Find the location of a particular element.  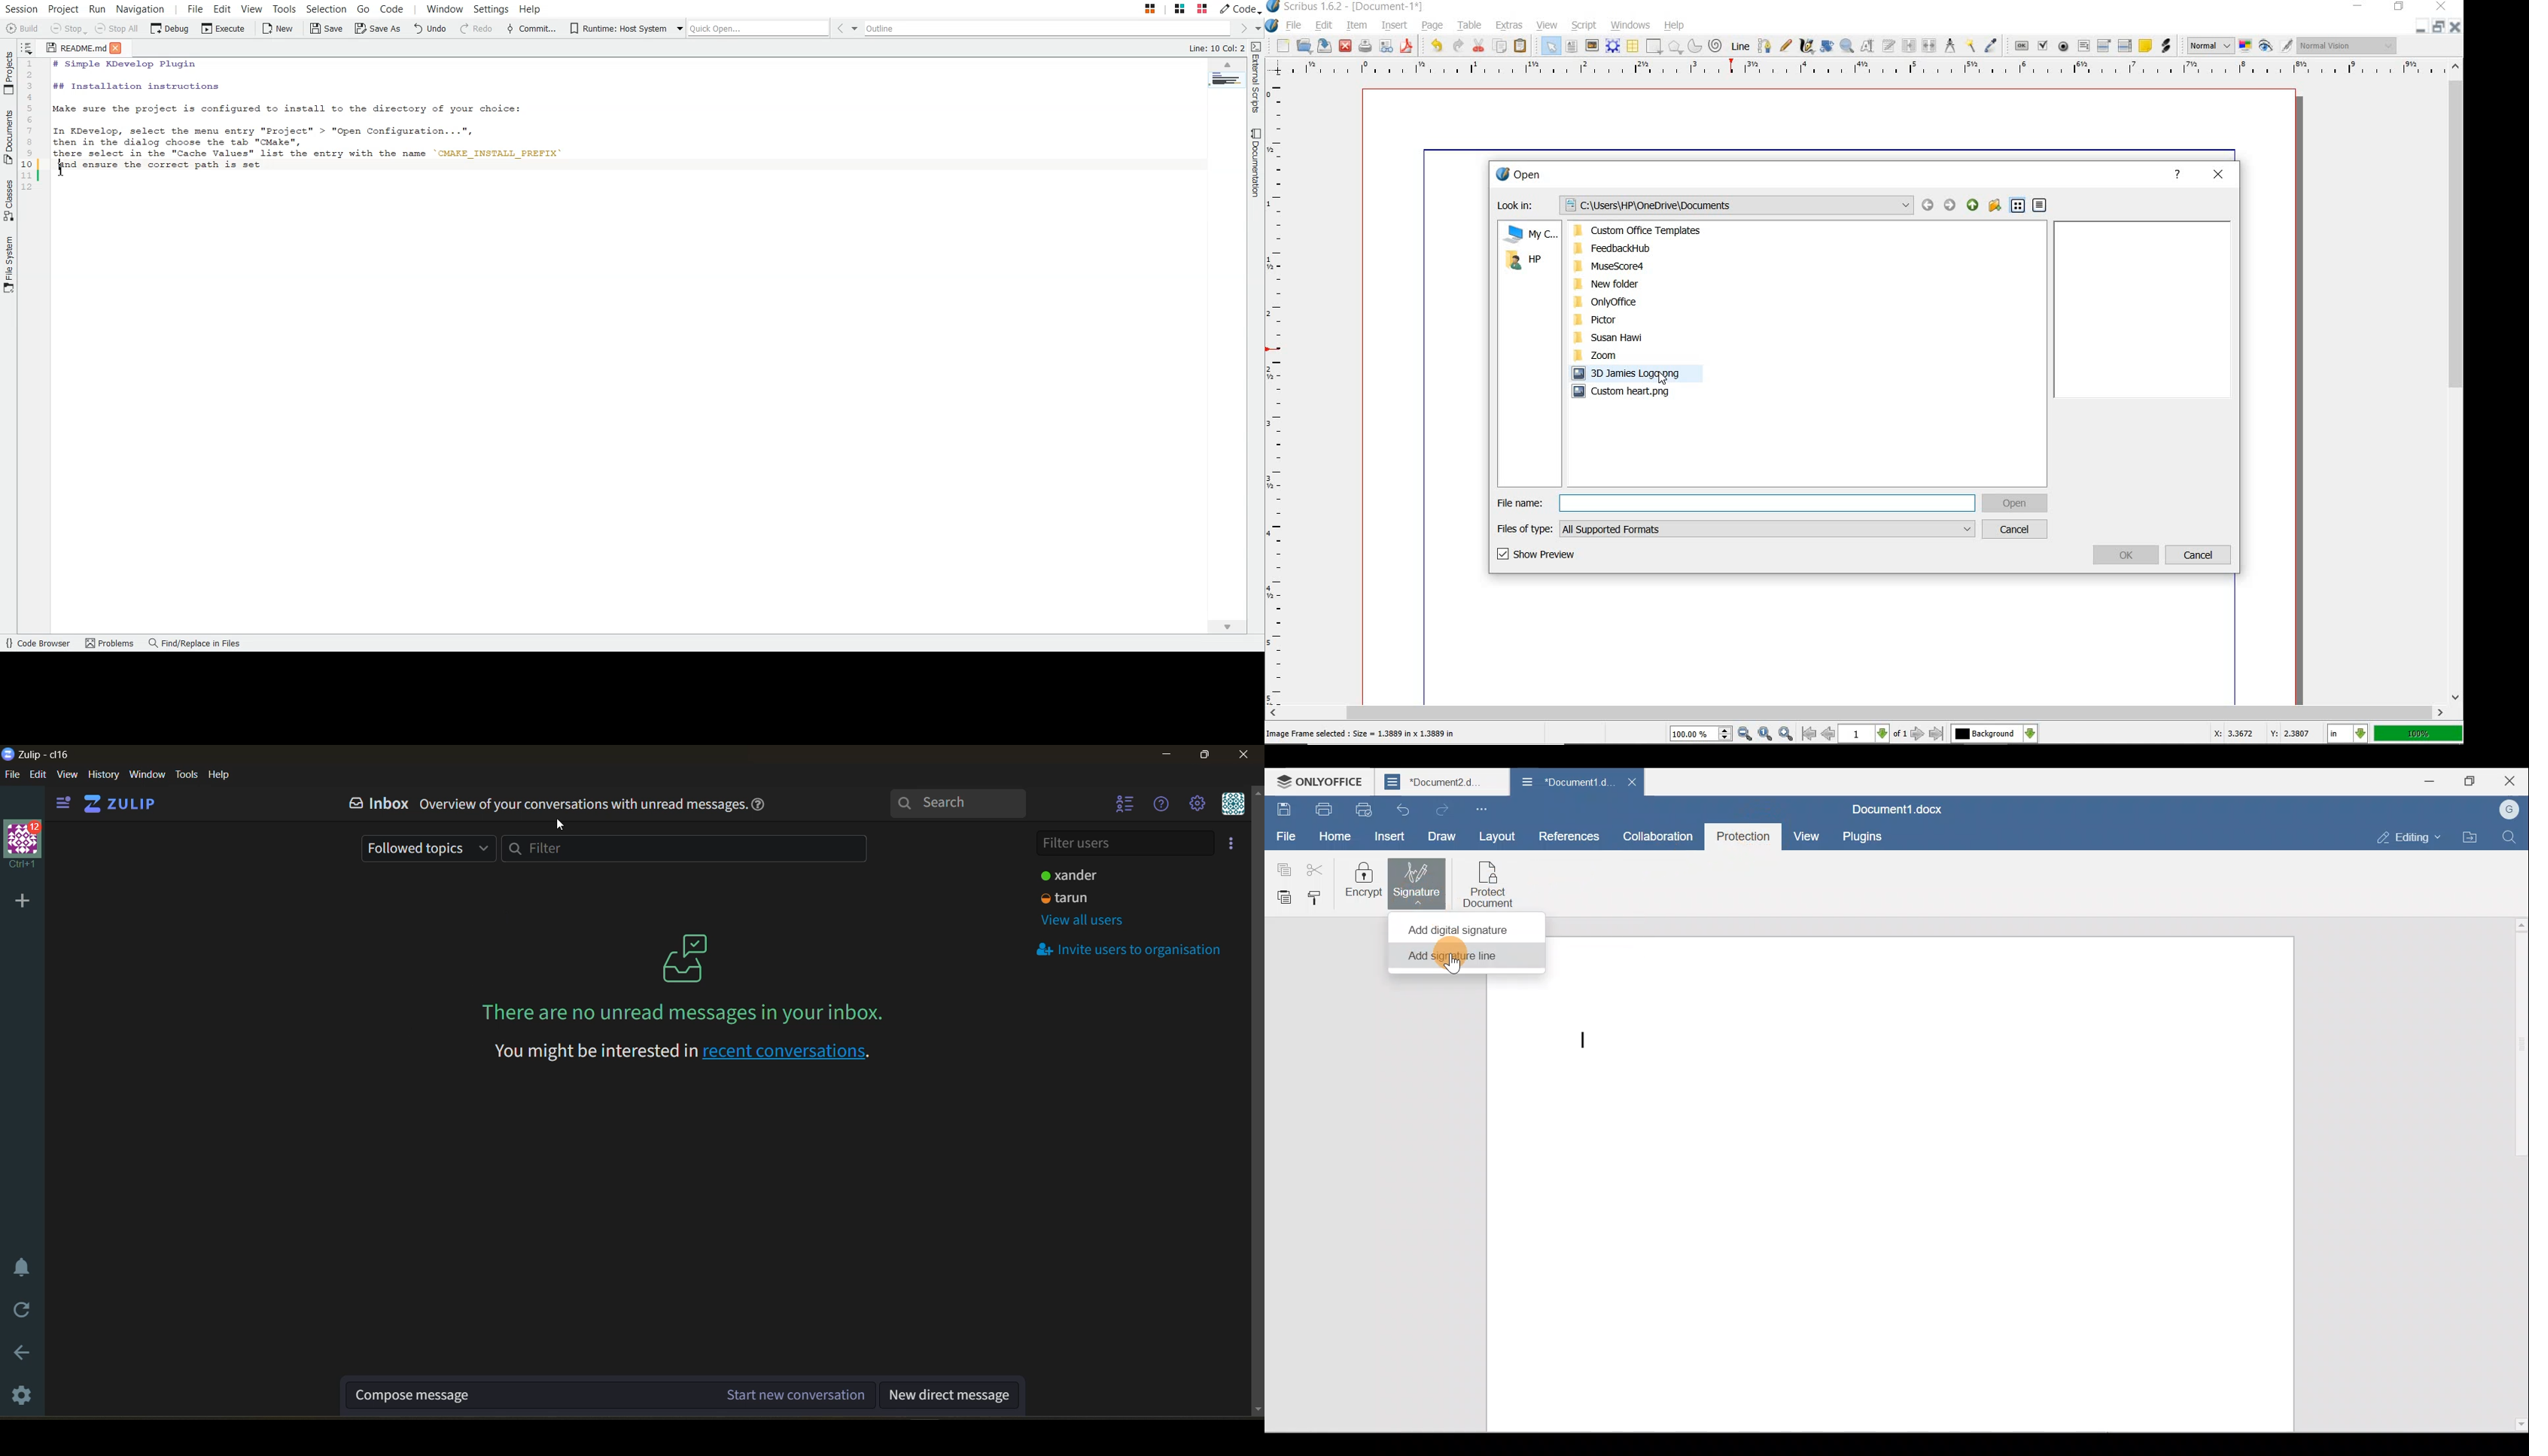

calligraphic line is located at coordinates (1806, 47).